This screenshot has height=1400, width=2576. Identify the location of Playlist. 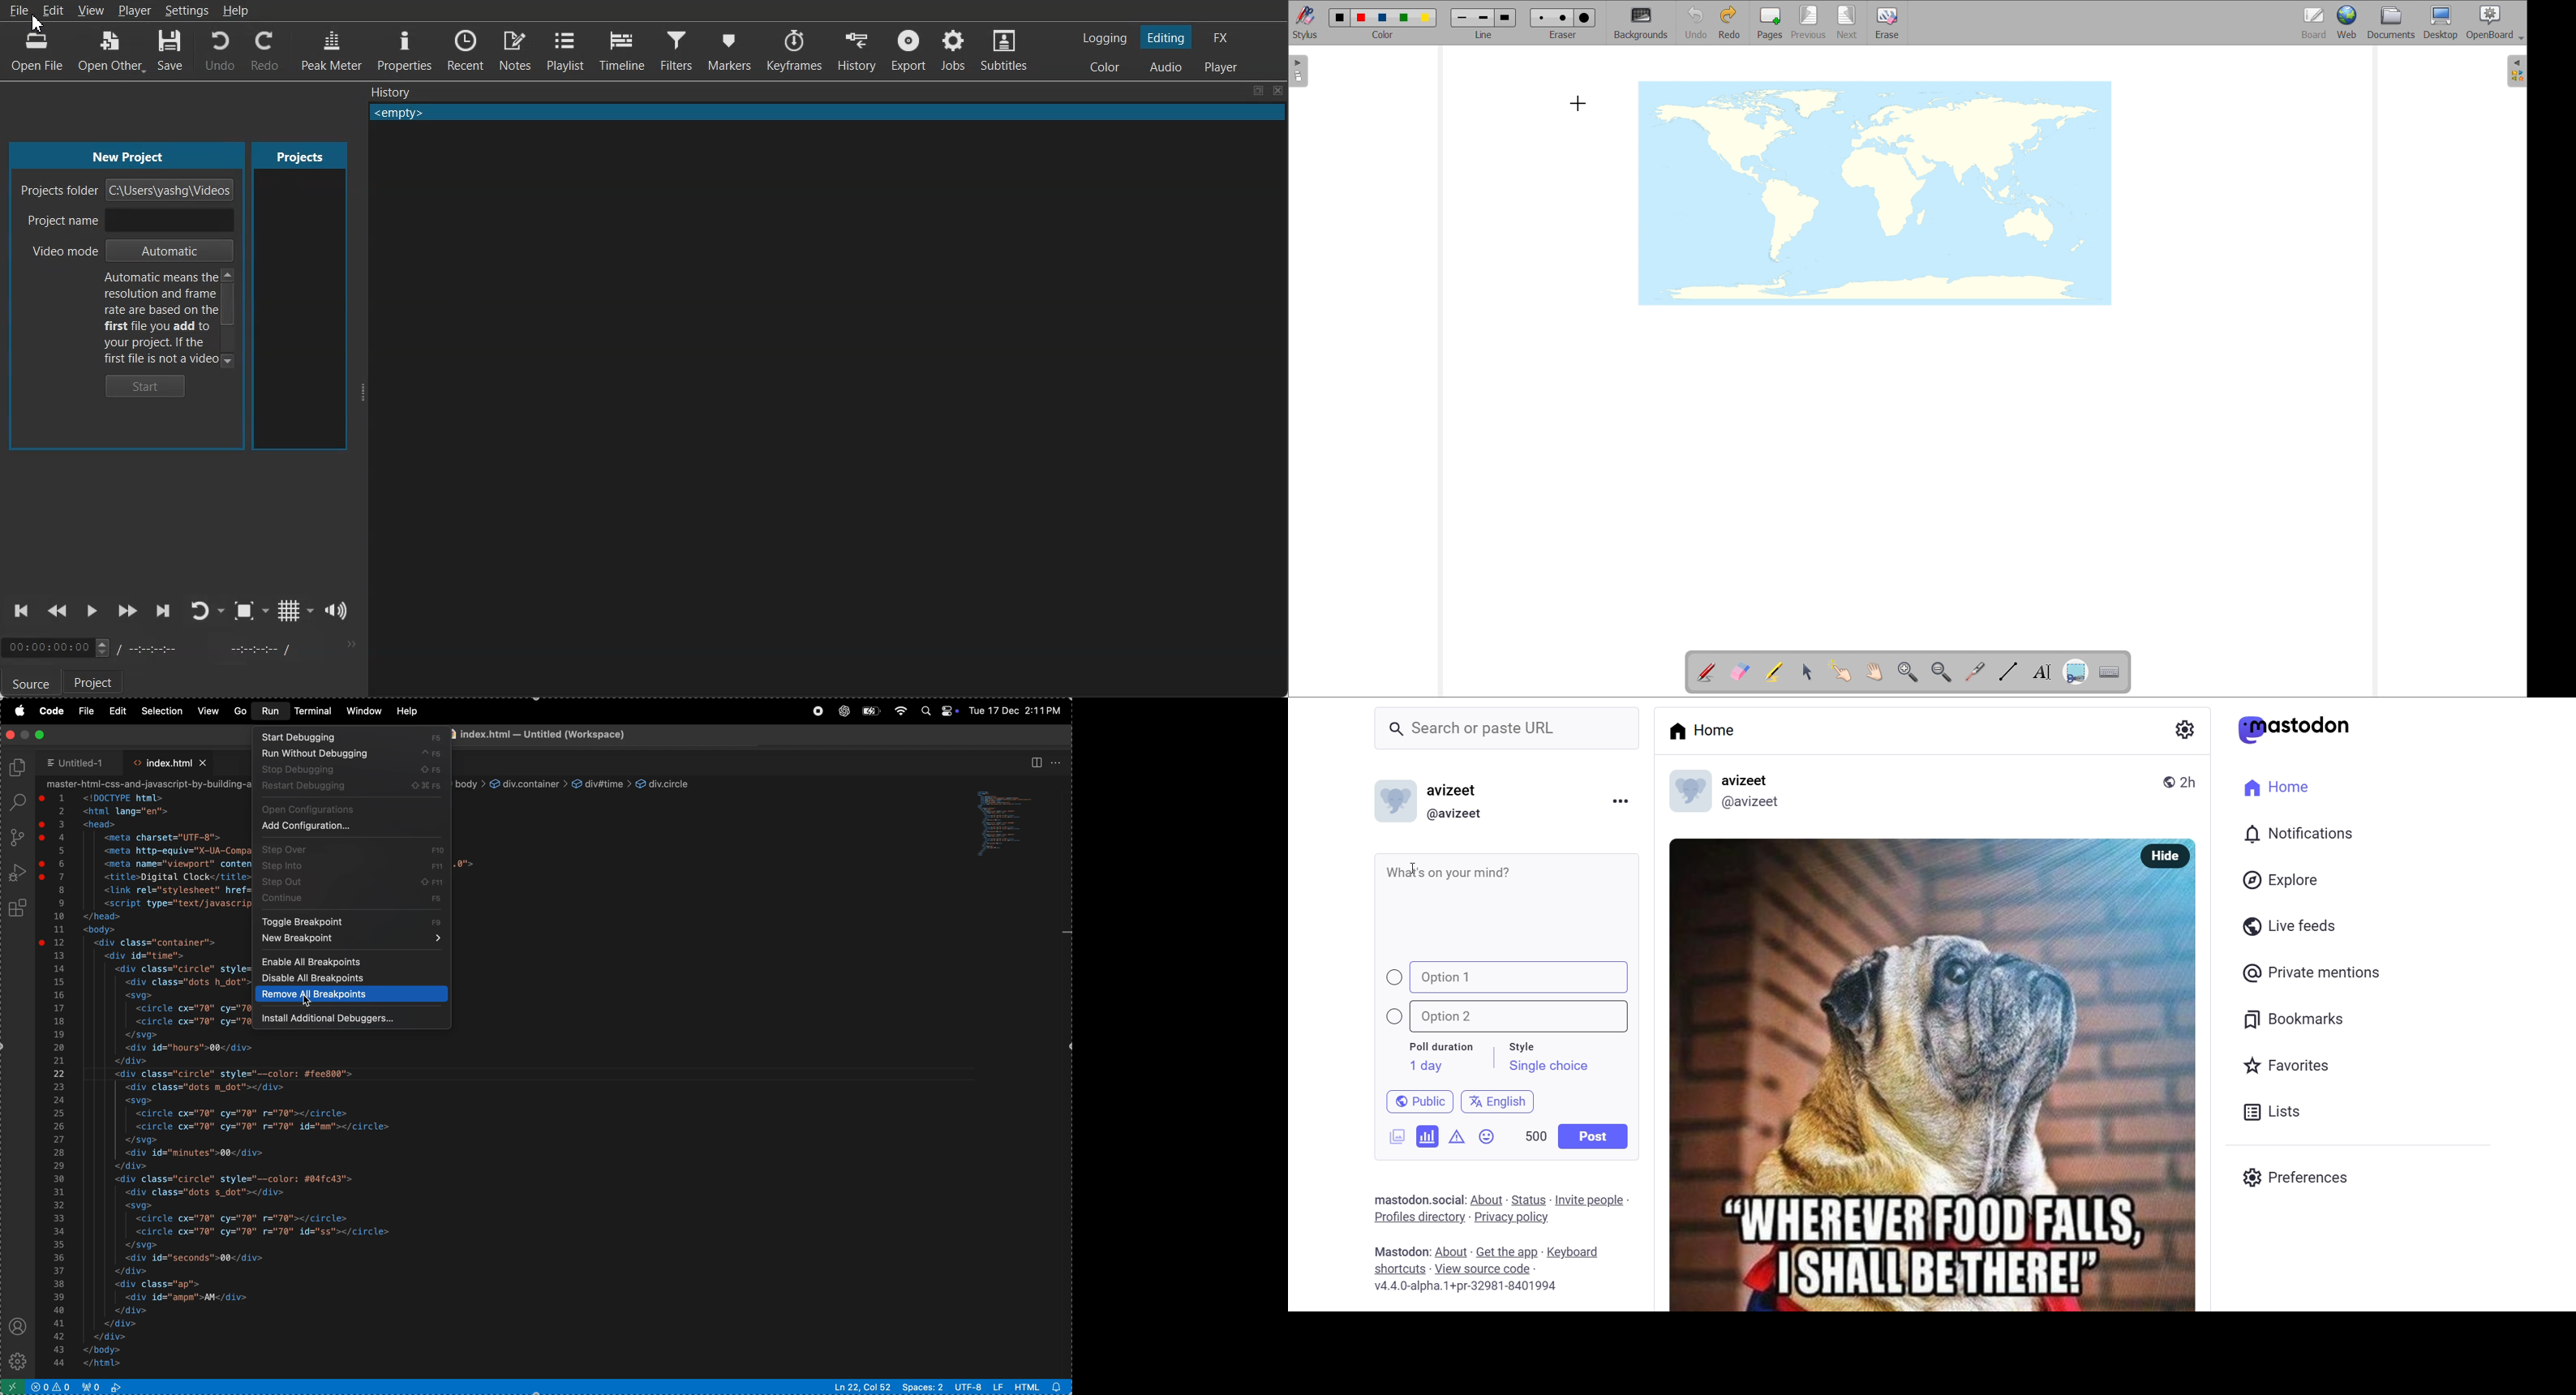
(565, 49).